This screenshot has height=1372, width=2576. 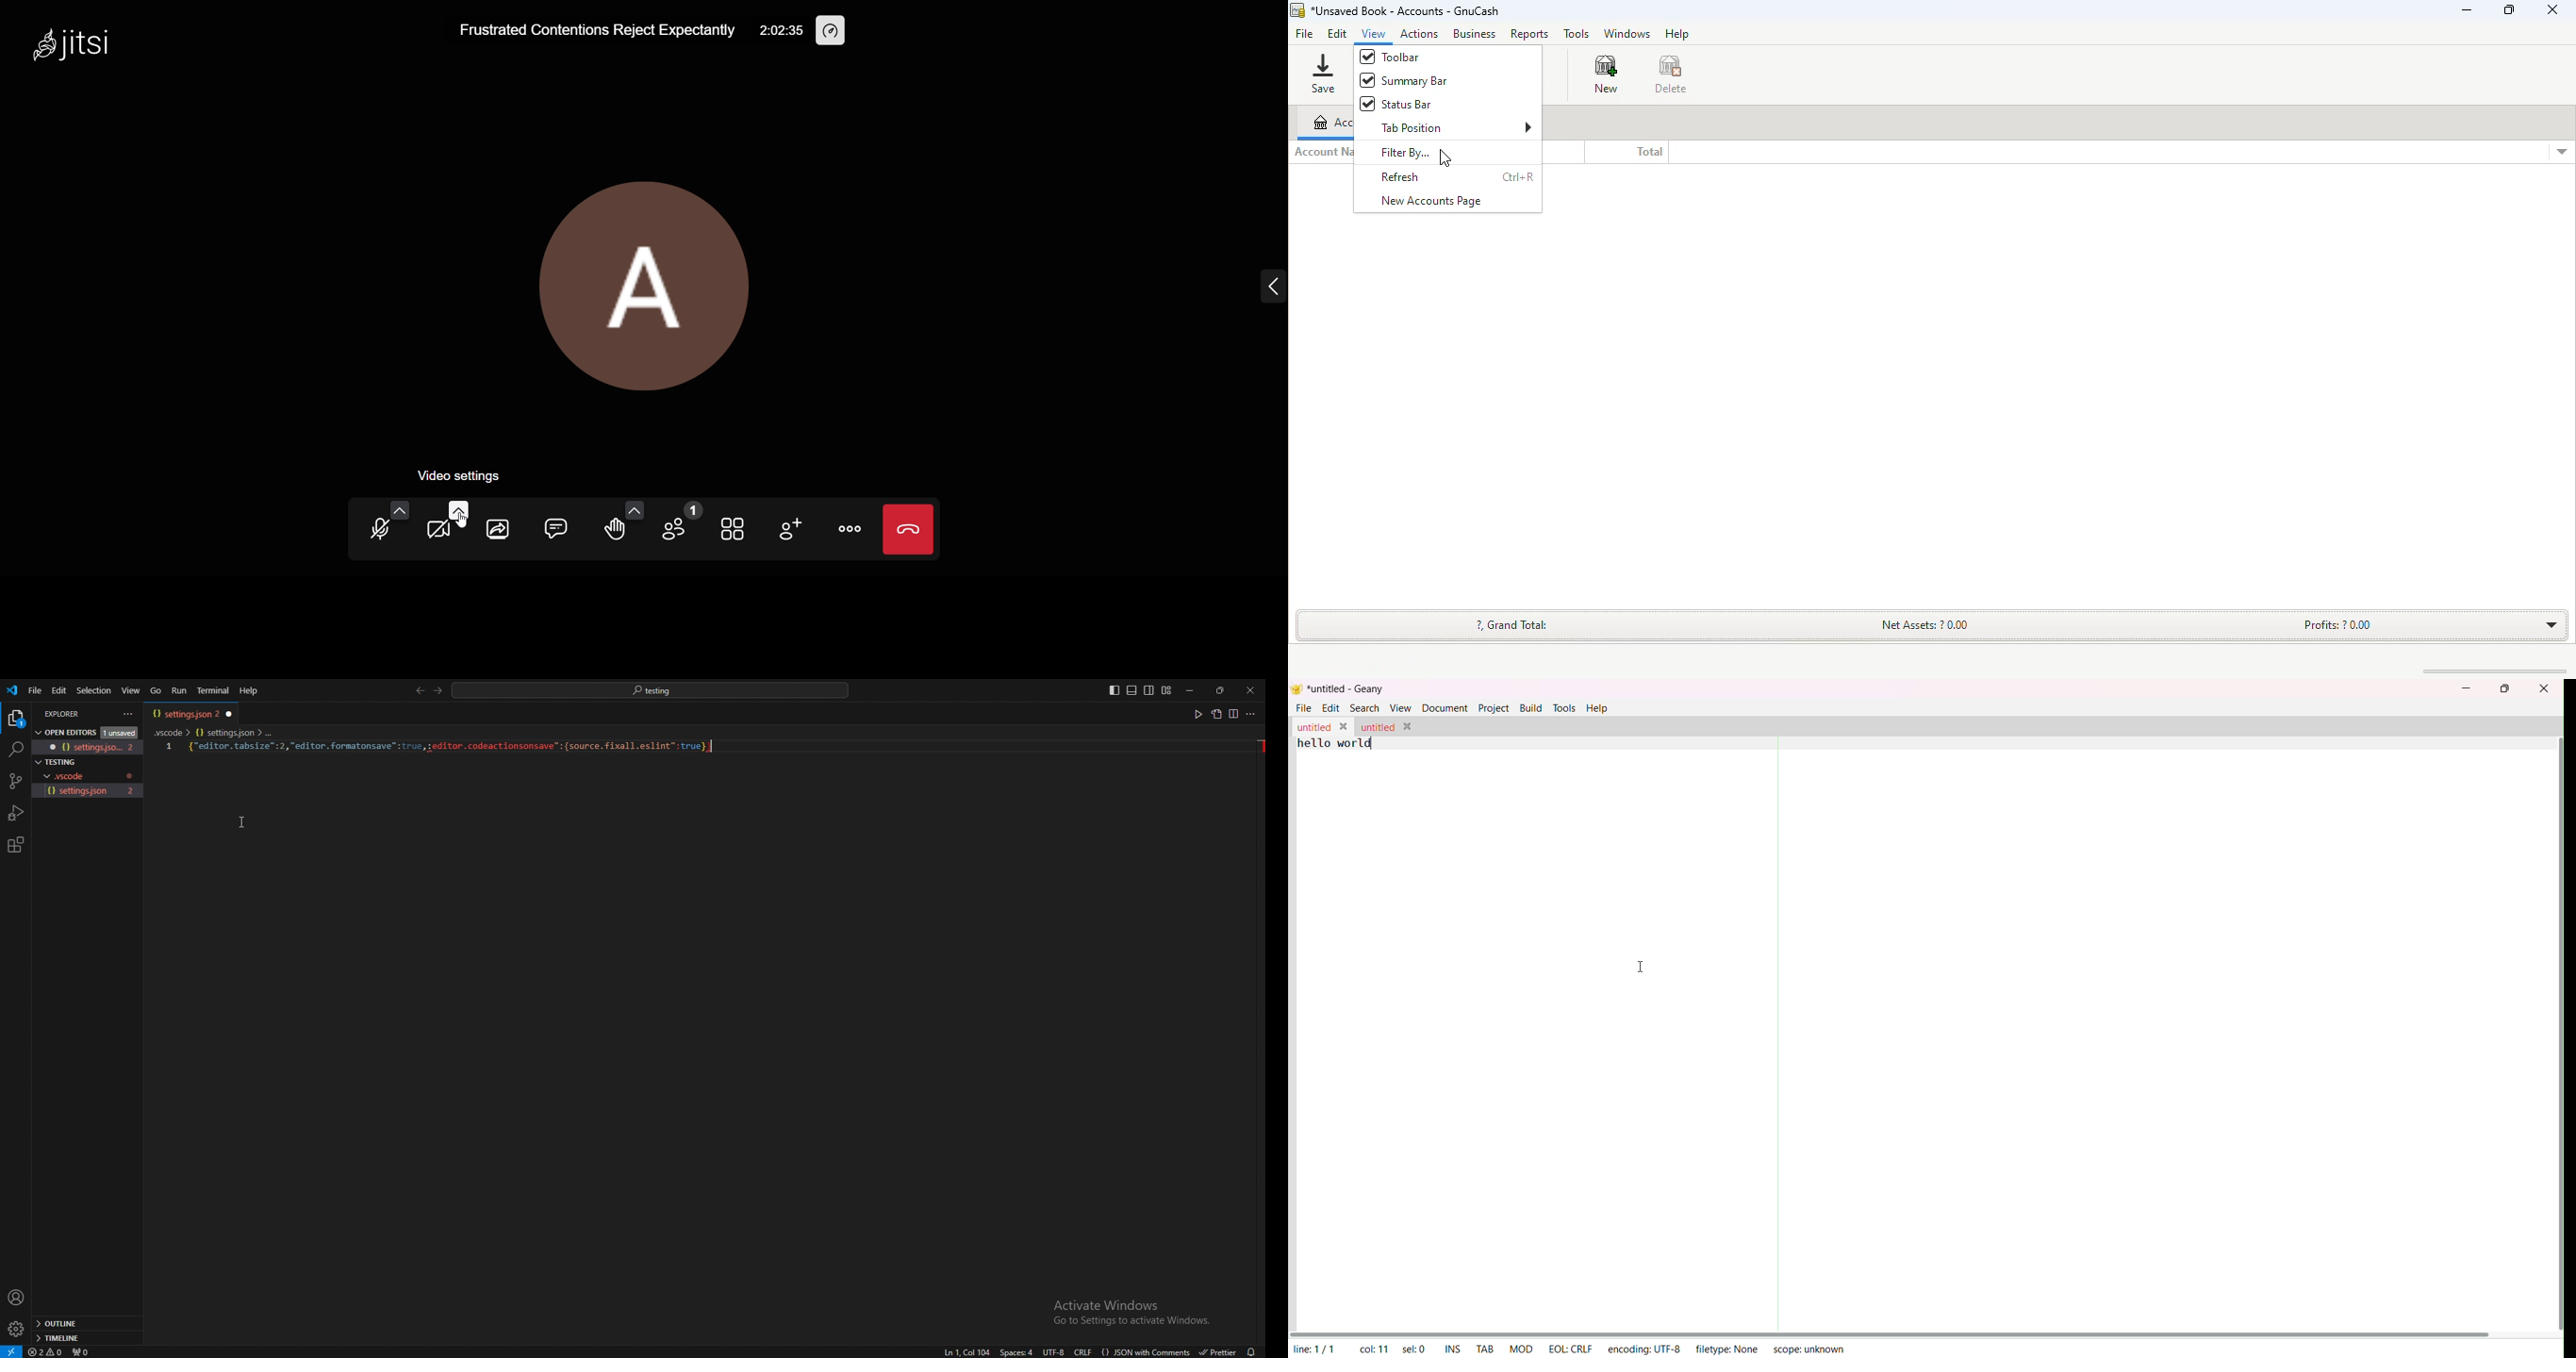 What do you see at coordinates (47, 1353) in the screenshot?
I see `errors` at bounding box center [47, 1353].